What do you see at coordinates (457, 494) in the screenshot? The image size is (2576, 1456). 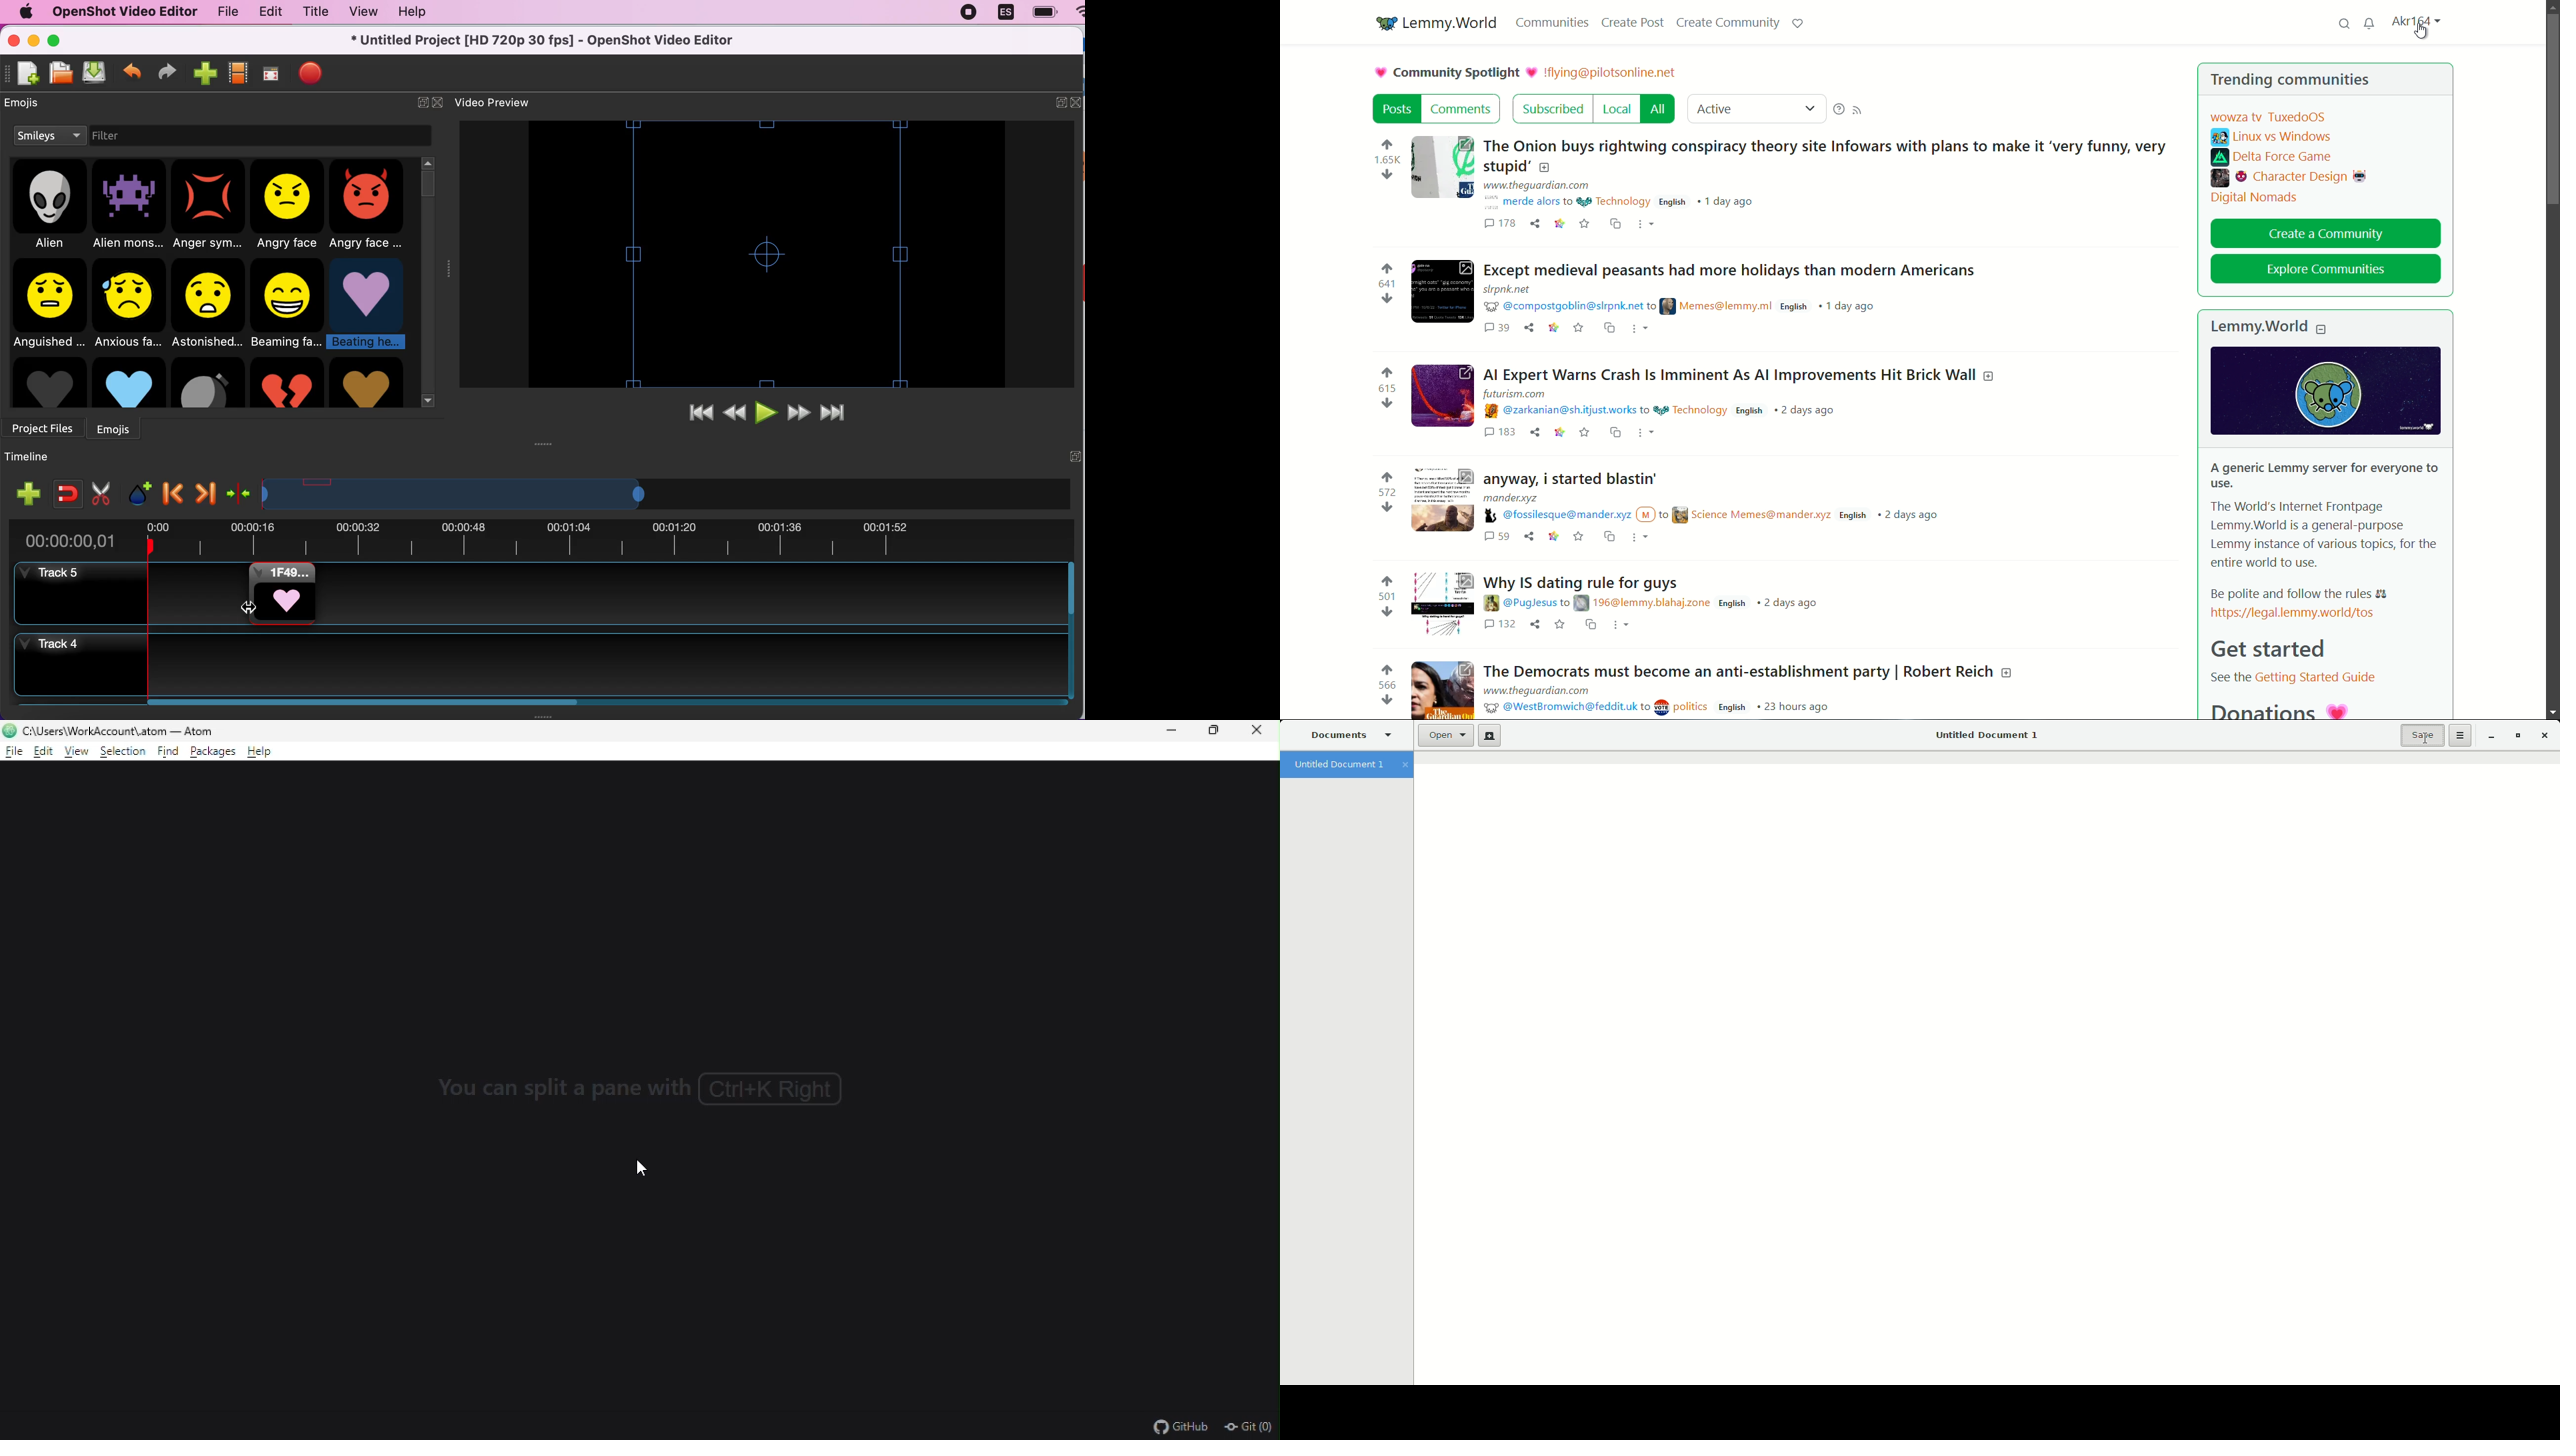 I see `Expand/Shrink timeline view` at bounding box center [457, 494].